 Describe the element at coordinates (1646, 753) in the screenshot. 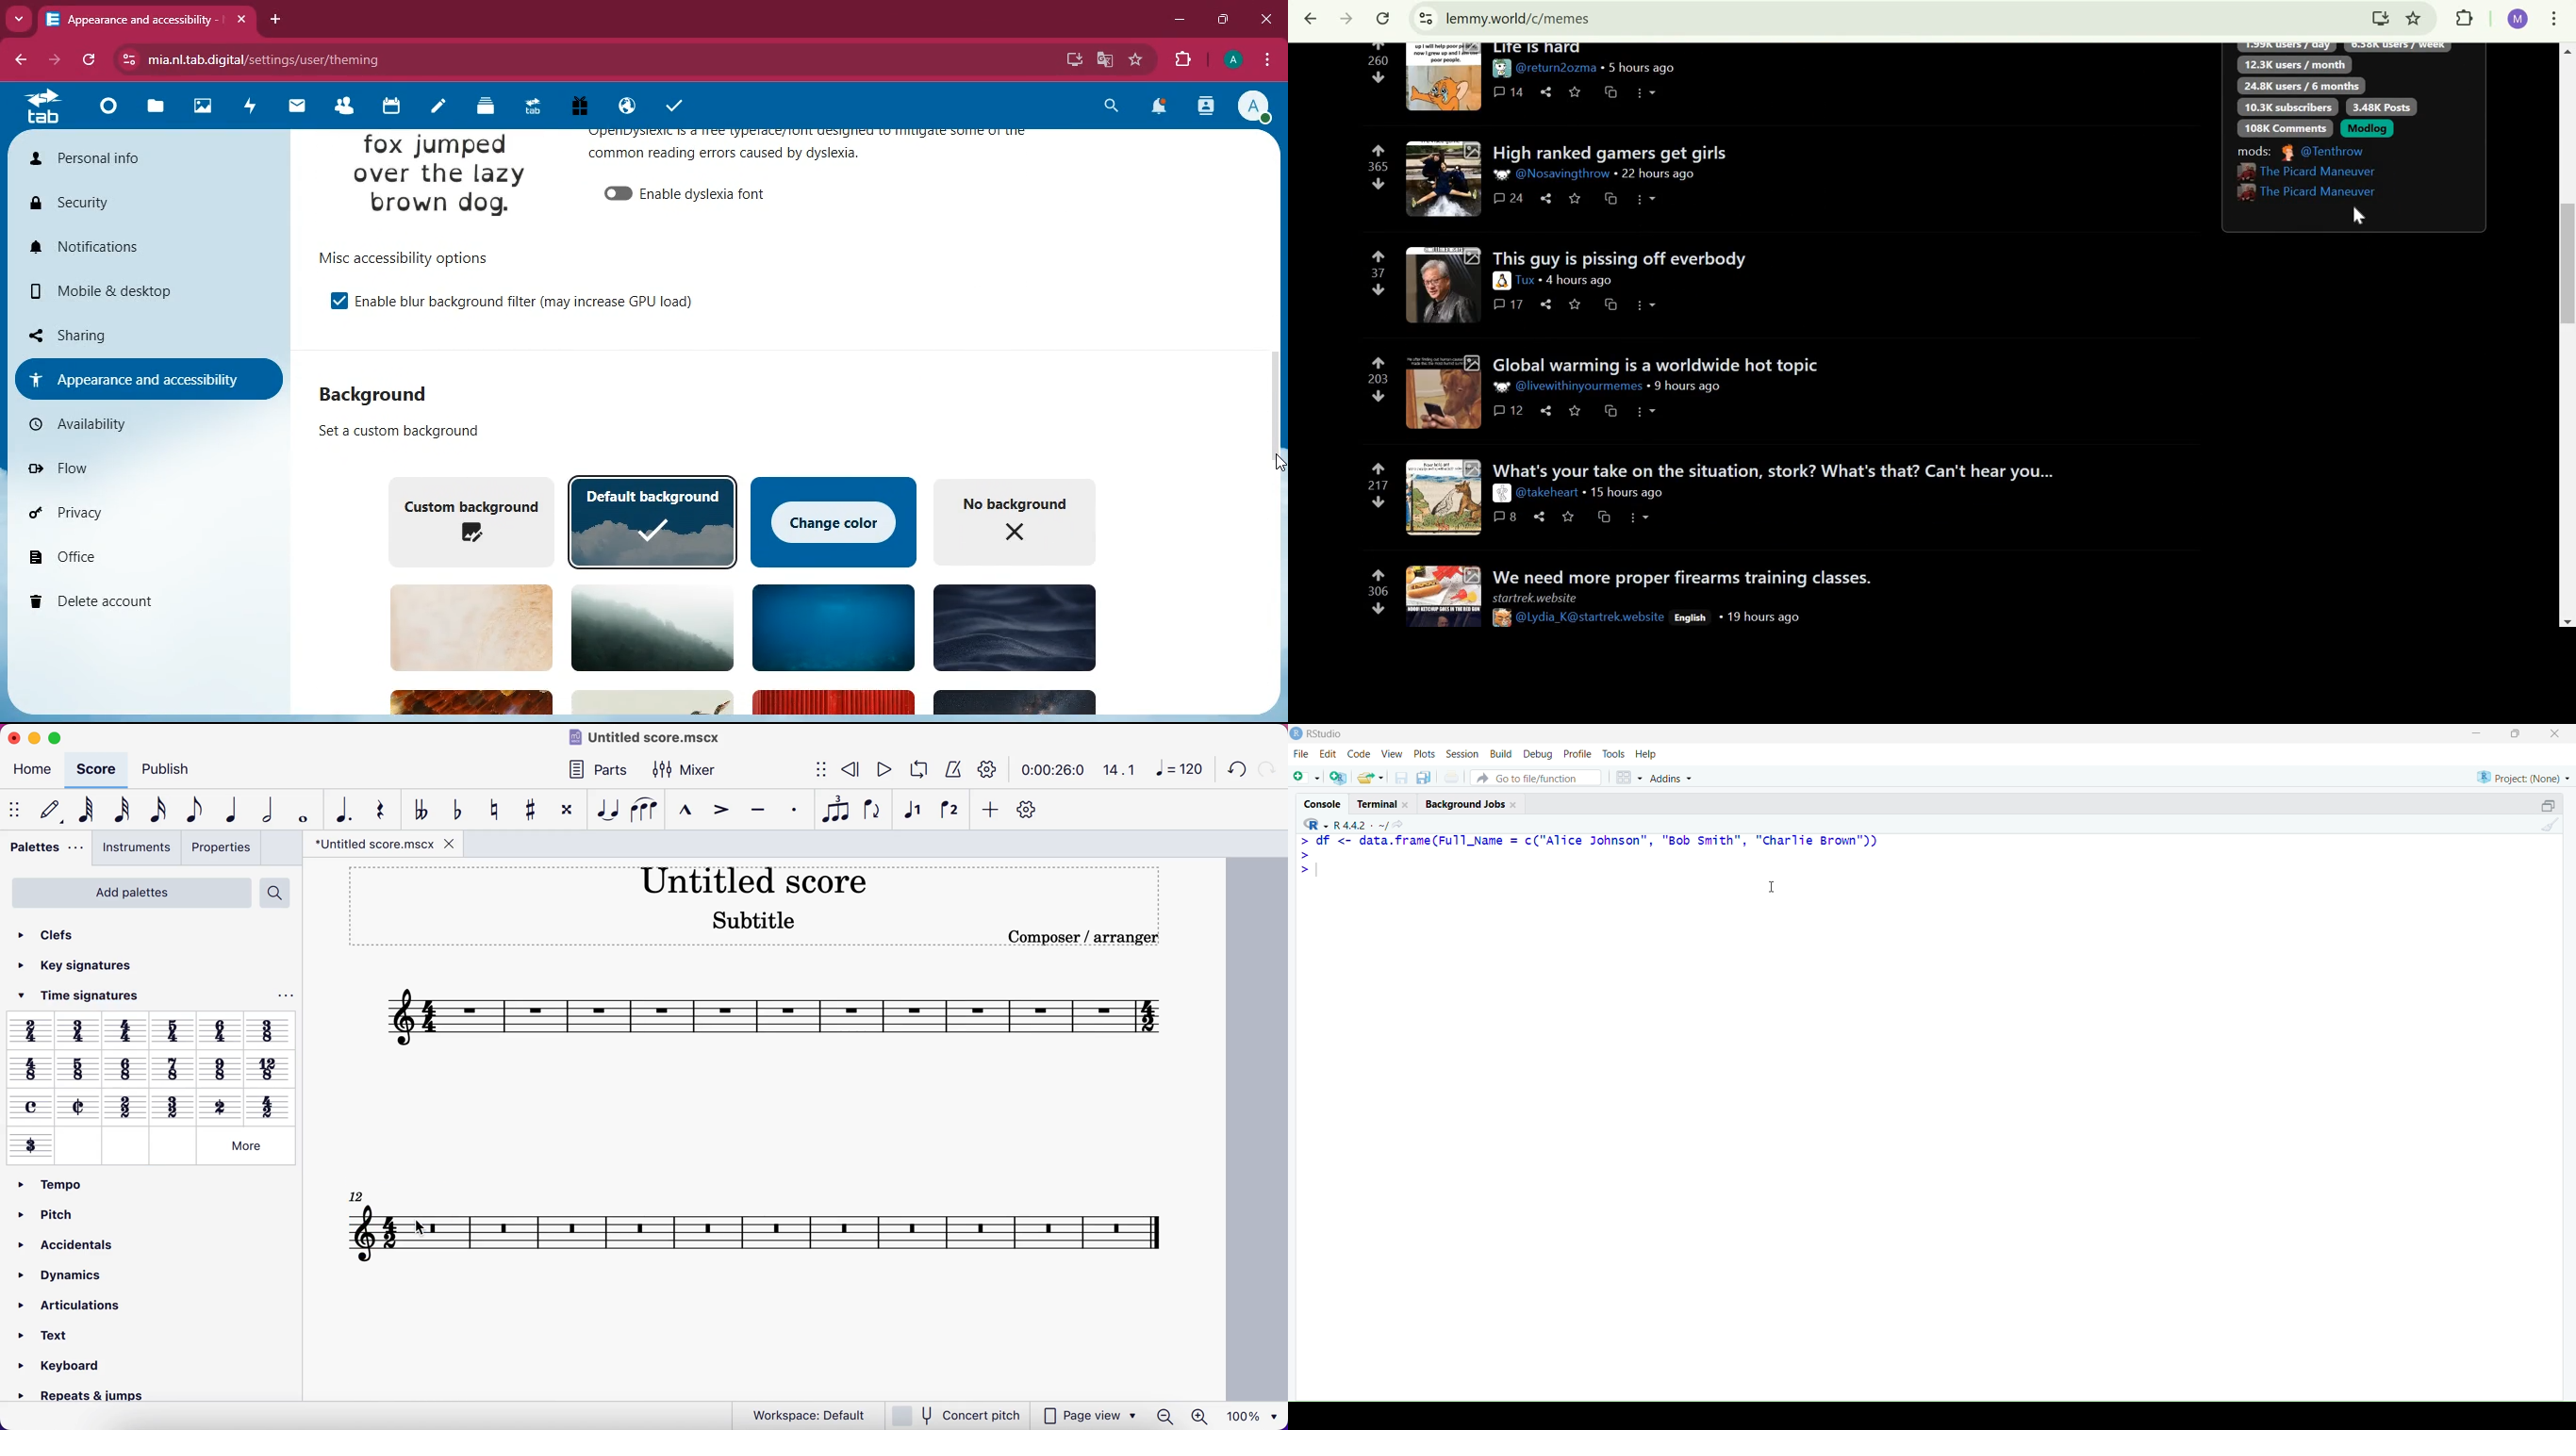

I see `Help` at that location.